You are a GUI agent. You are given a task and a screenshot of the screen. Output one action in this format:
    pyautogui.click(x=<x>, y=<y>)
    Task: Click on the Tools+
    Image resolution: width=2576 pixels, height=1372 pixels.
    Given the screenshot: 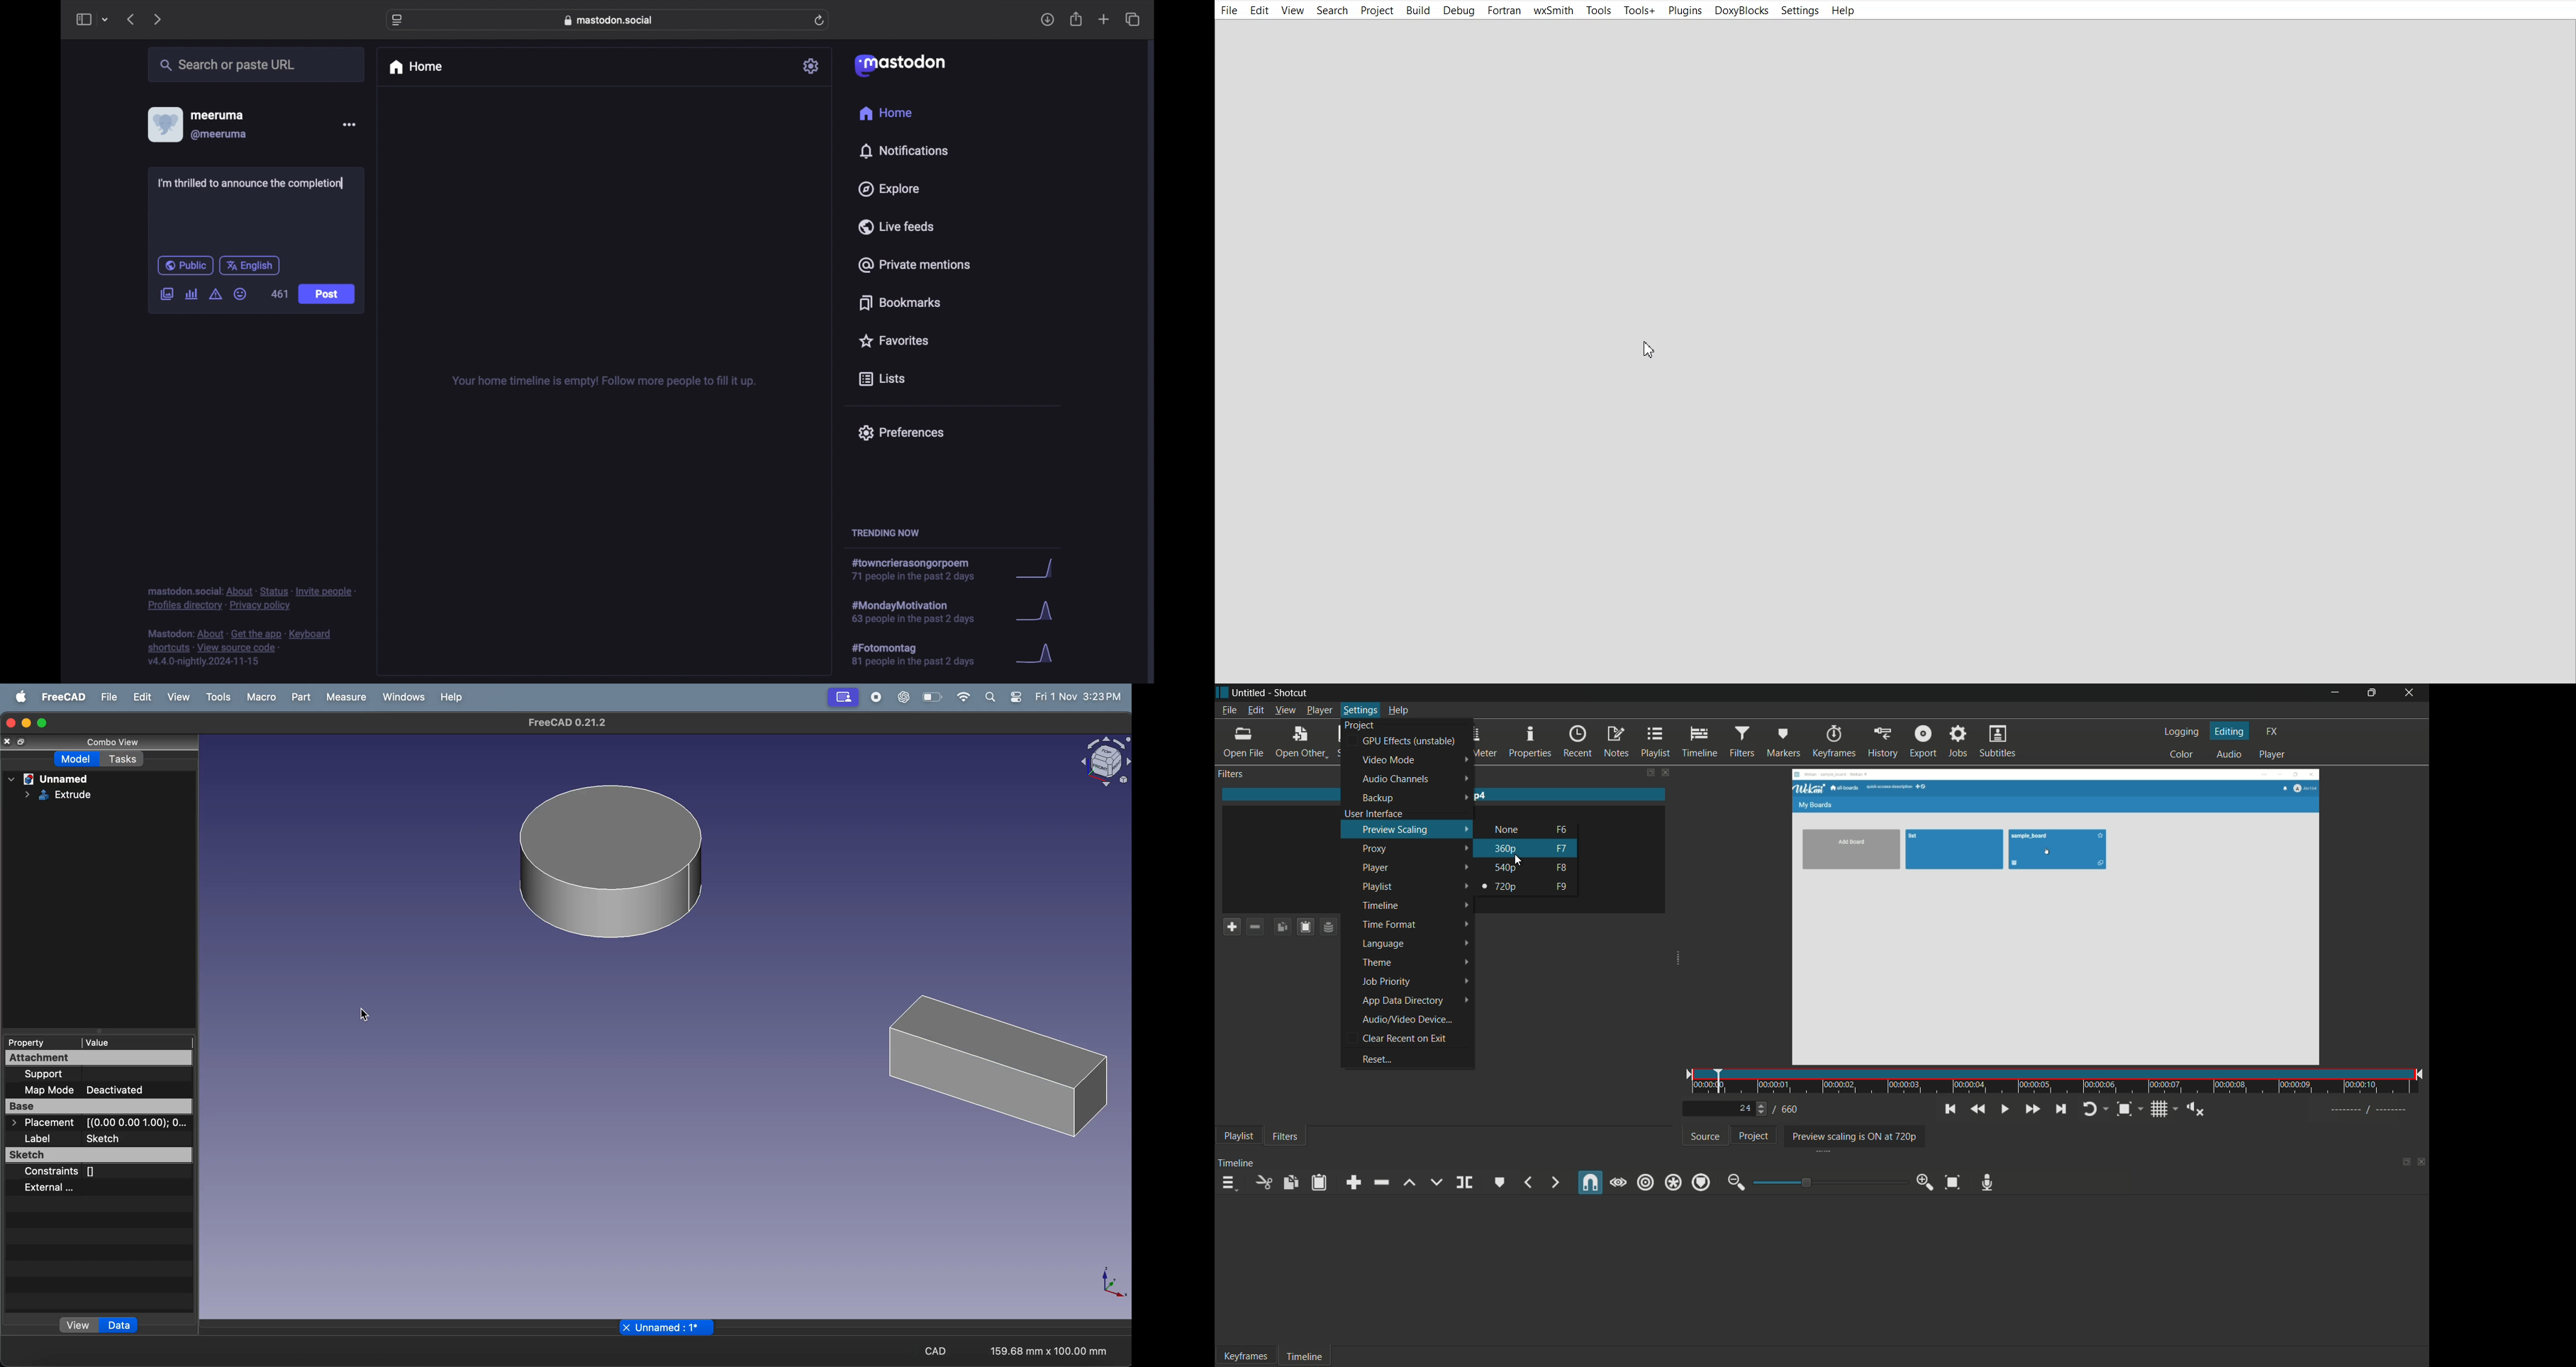 What is the action you would take?
    pyautogui.click(x=1639, y=11)
    